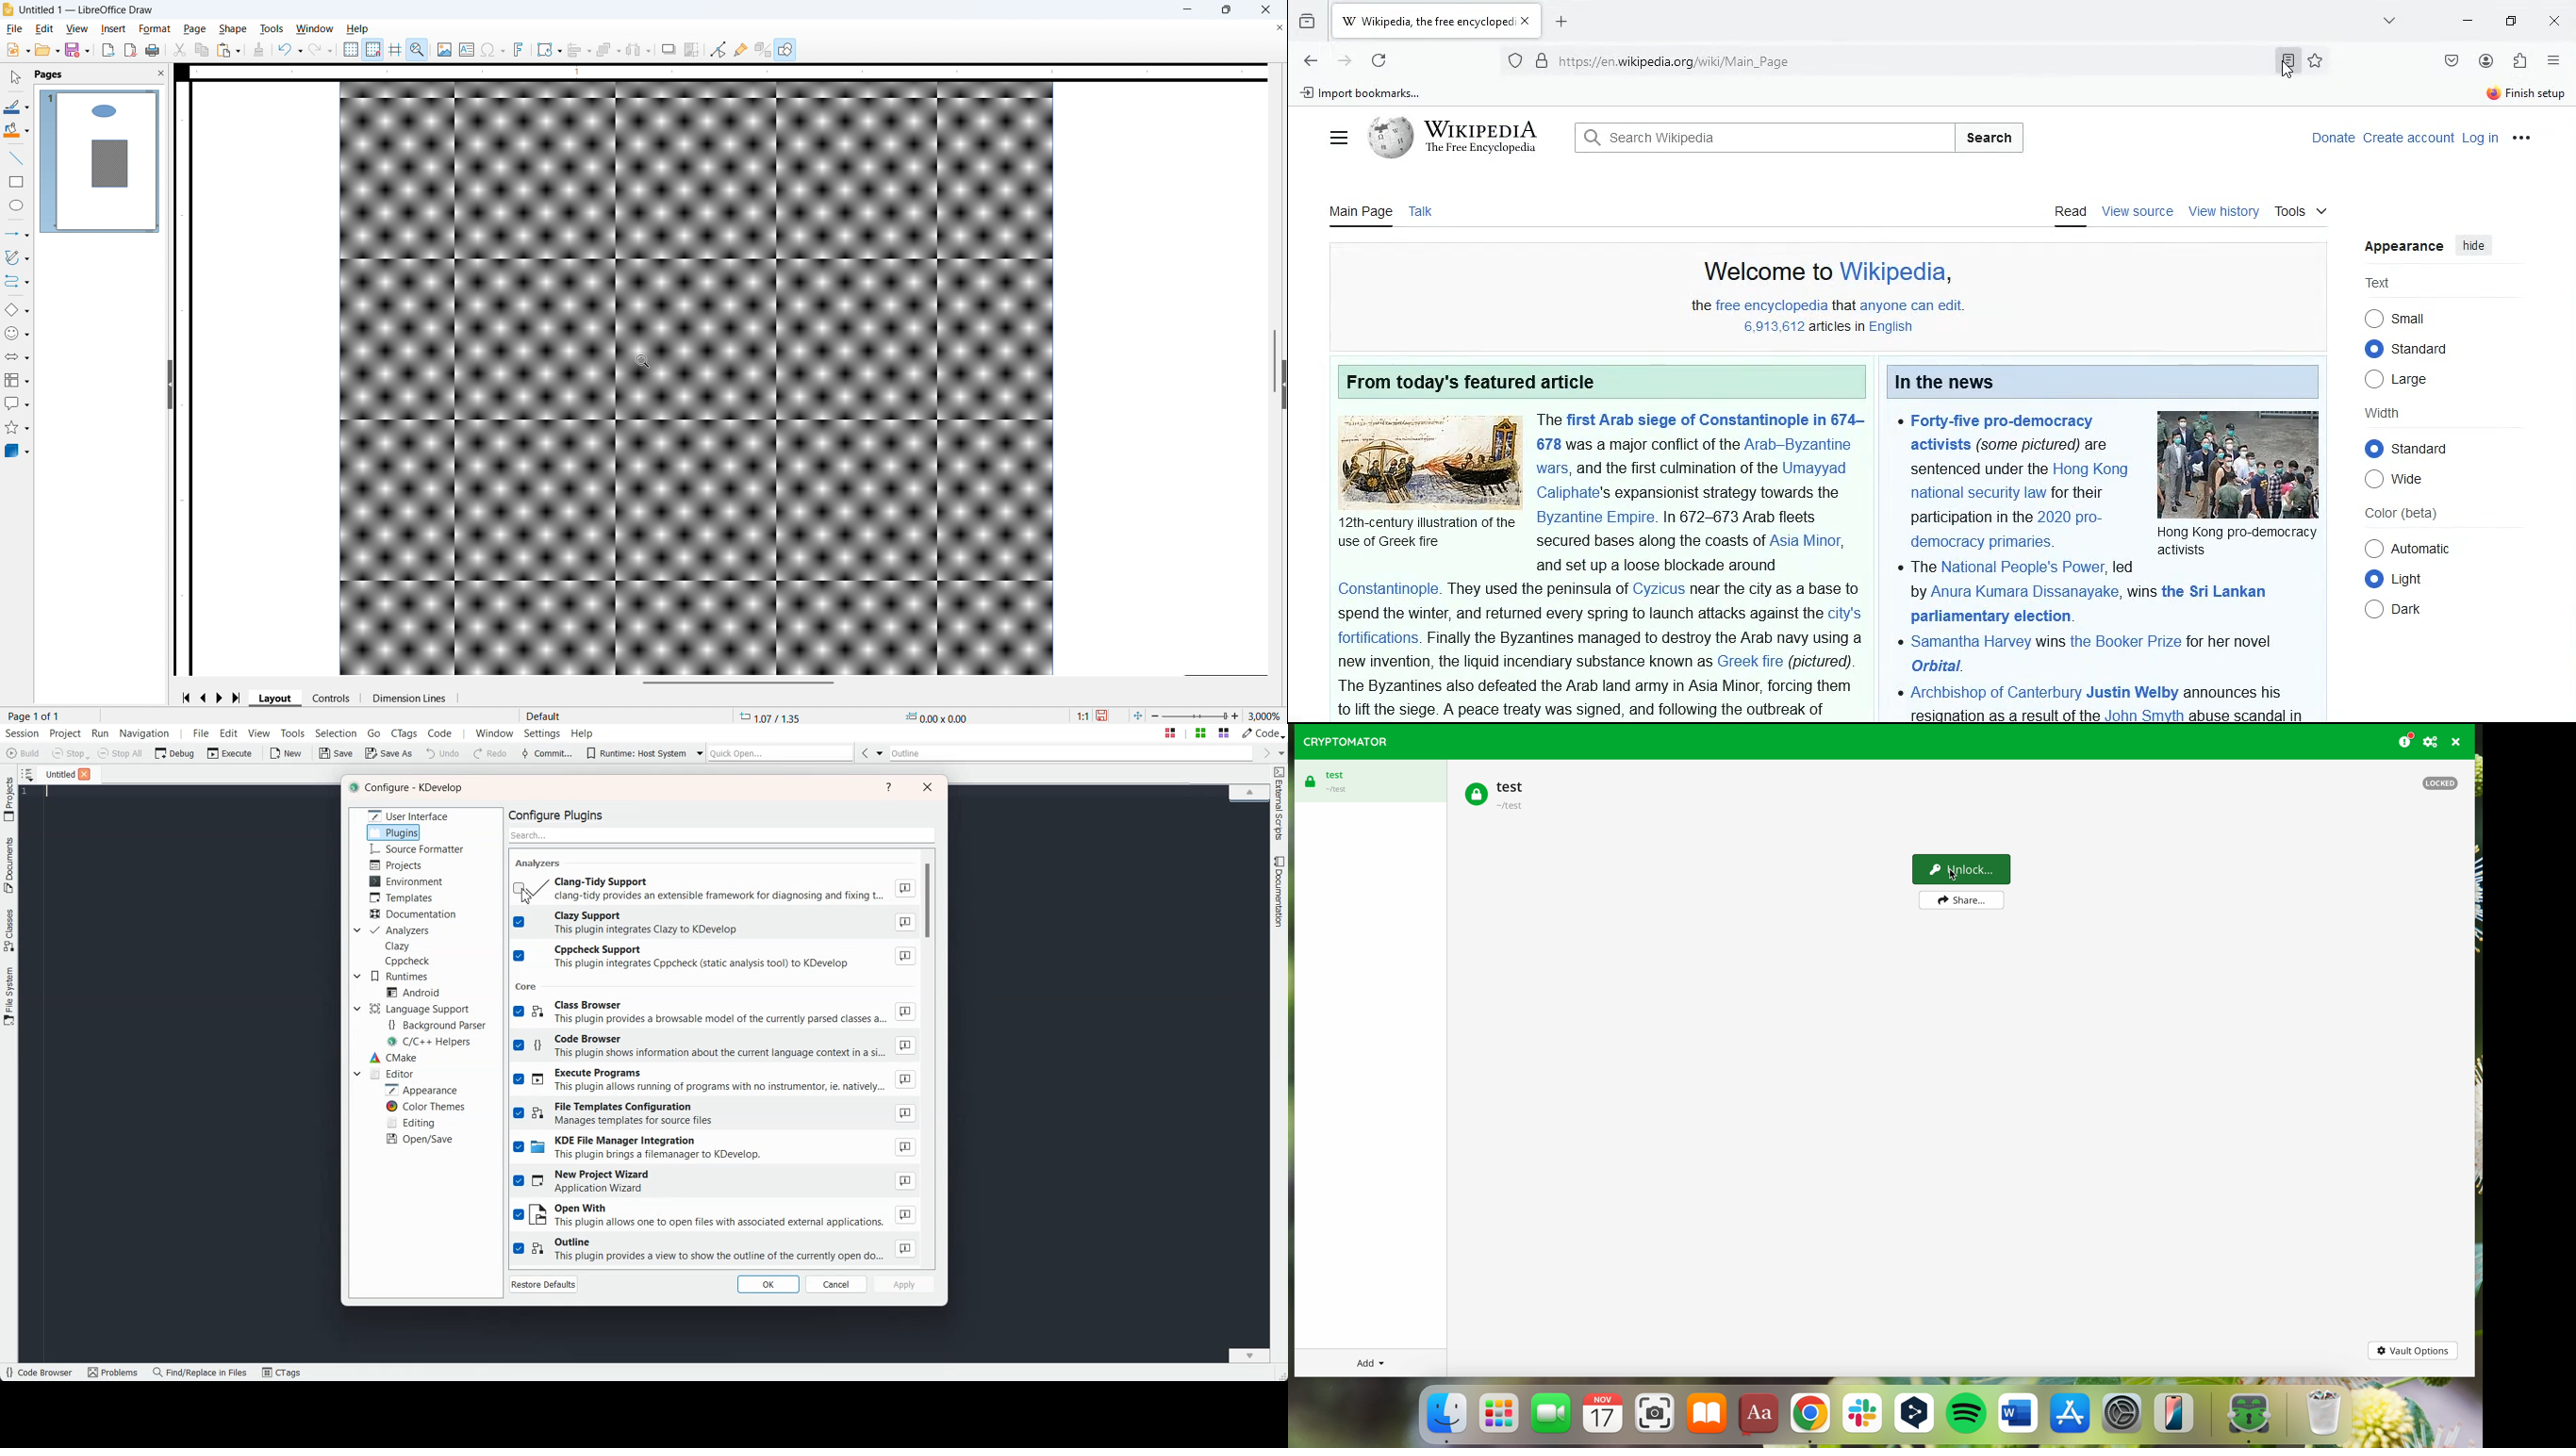 The height and width of the screenshot is (1456, 2576). Describe the element at coordinates (2414, 448) in the screenshot. I see `standard` at that location.